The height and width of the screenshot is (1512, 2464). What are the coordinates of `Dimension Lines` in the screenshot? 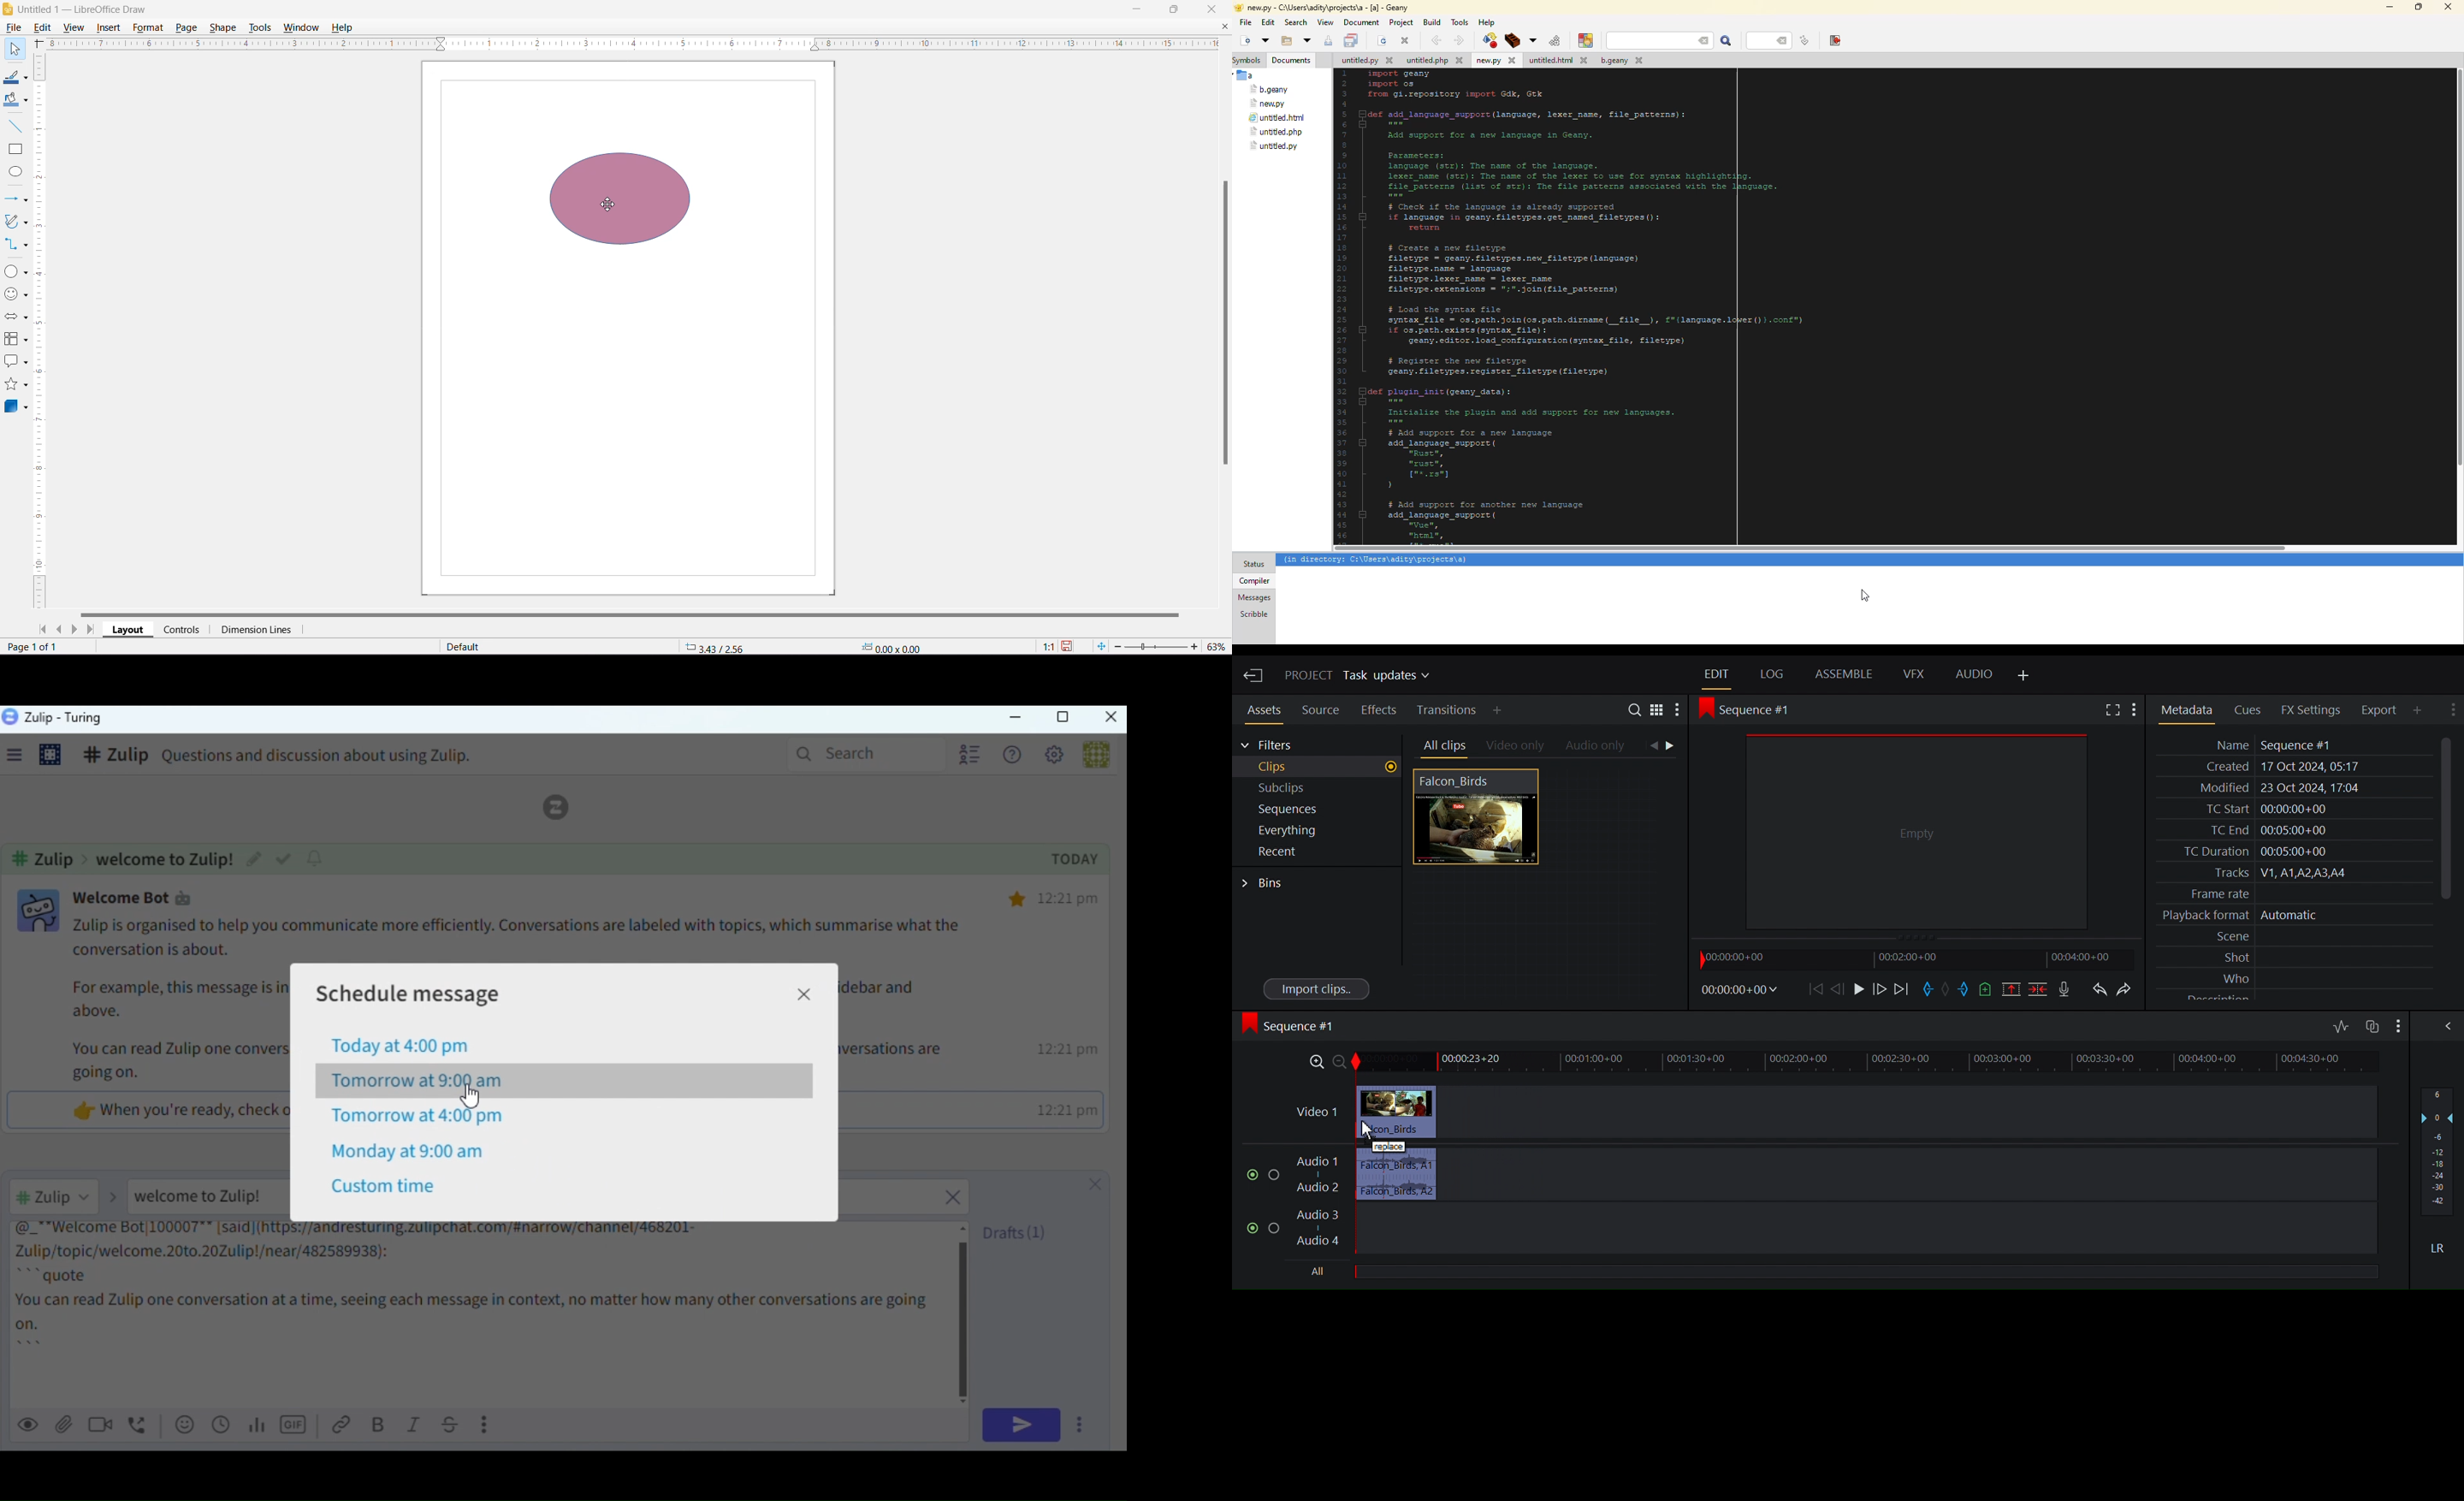 It's located at (259, 630).